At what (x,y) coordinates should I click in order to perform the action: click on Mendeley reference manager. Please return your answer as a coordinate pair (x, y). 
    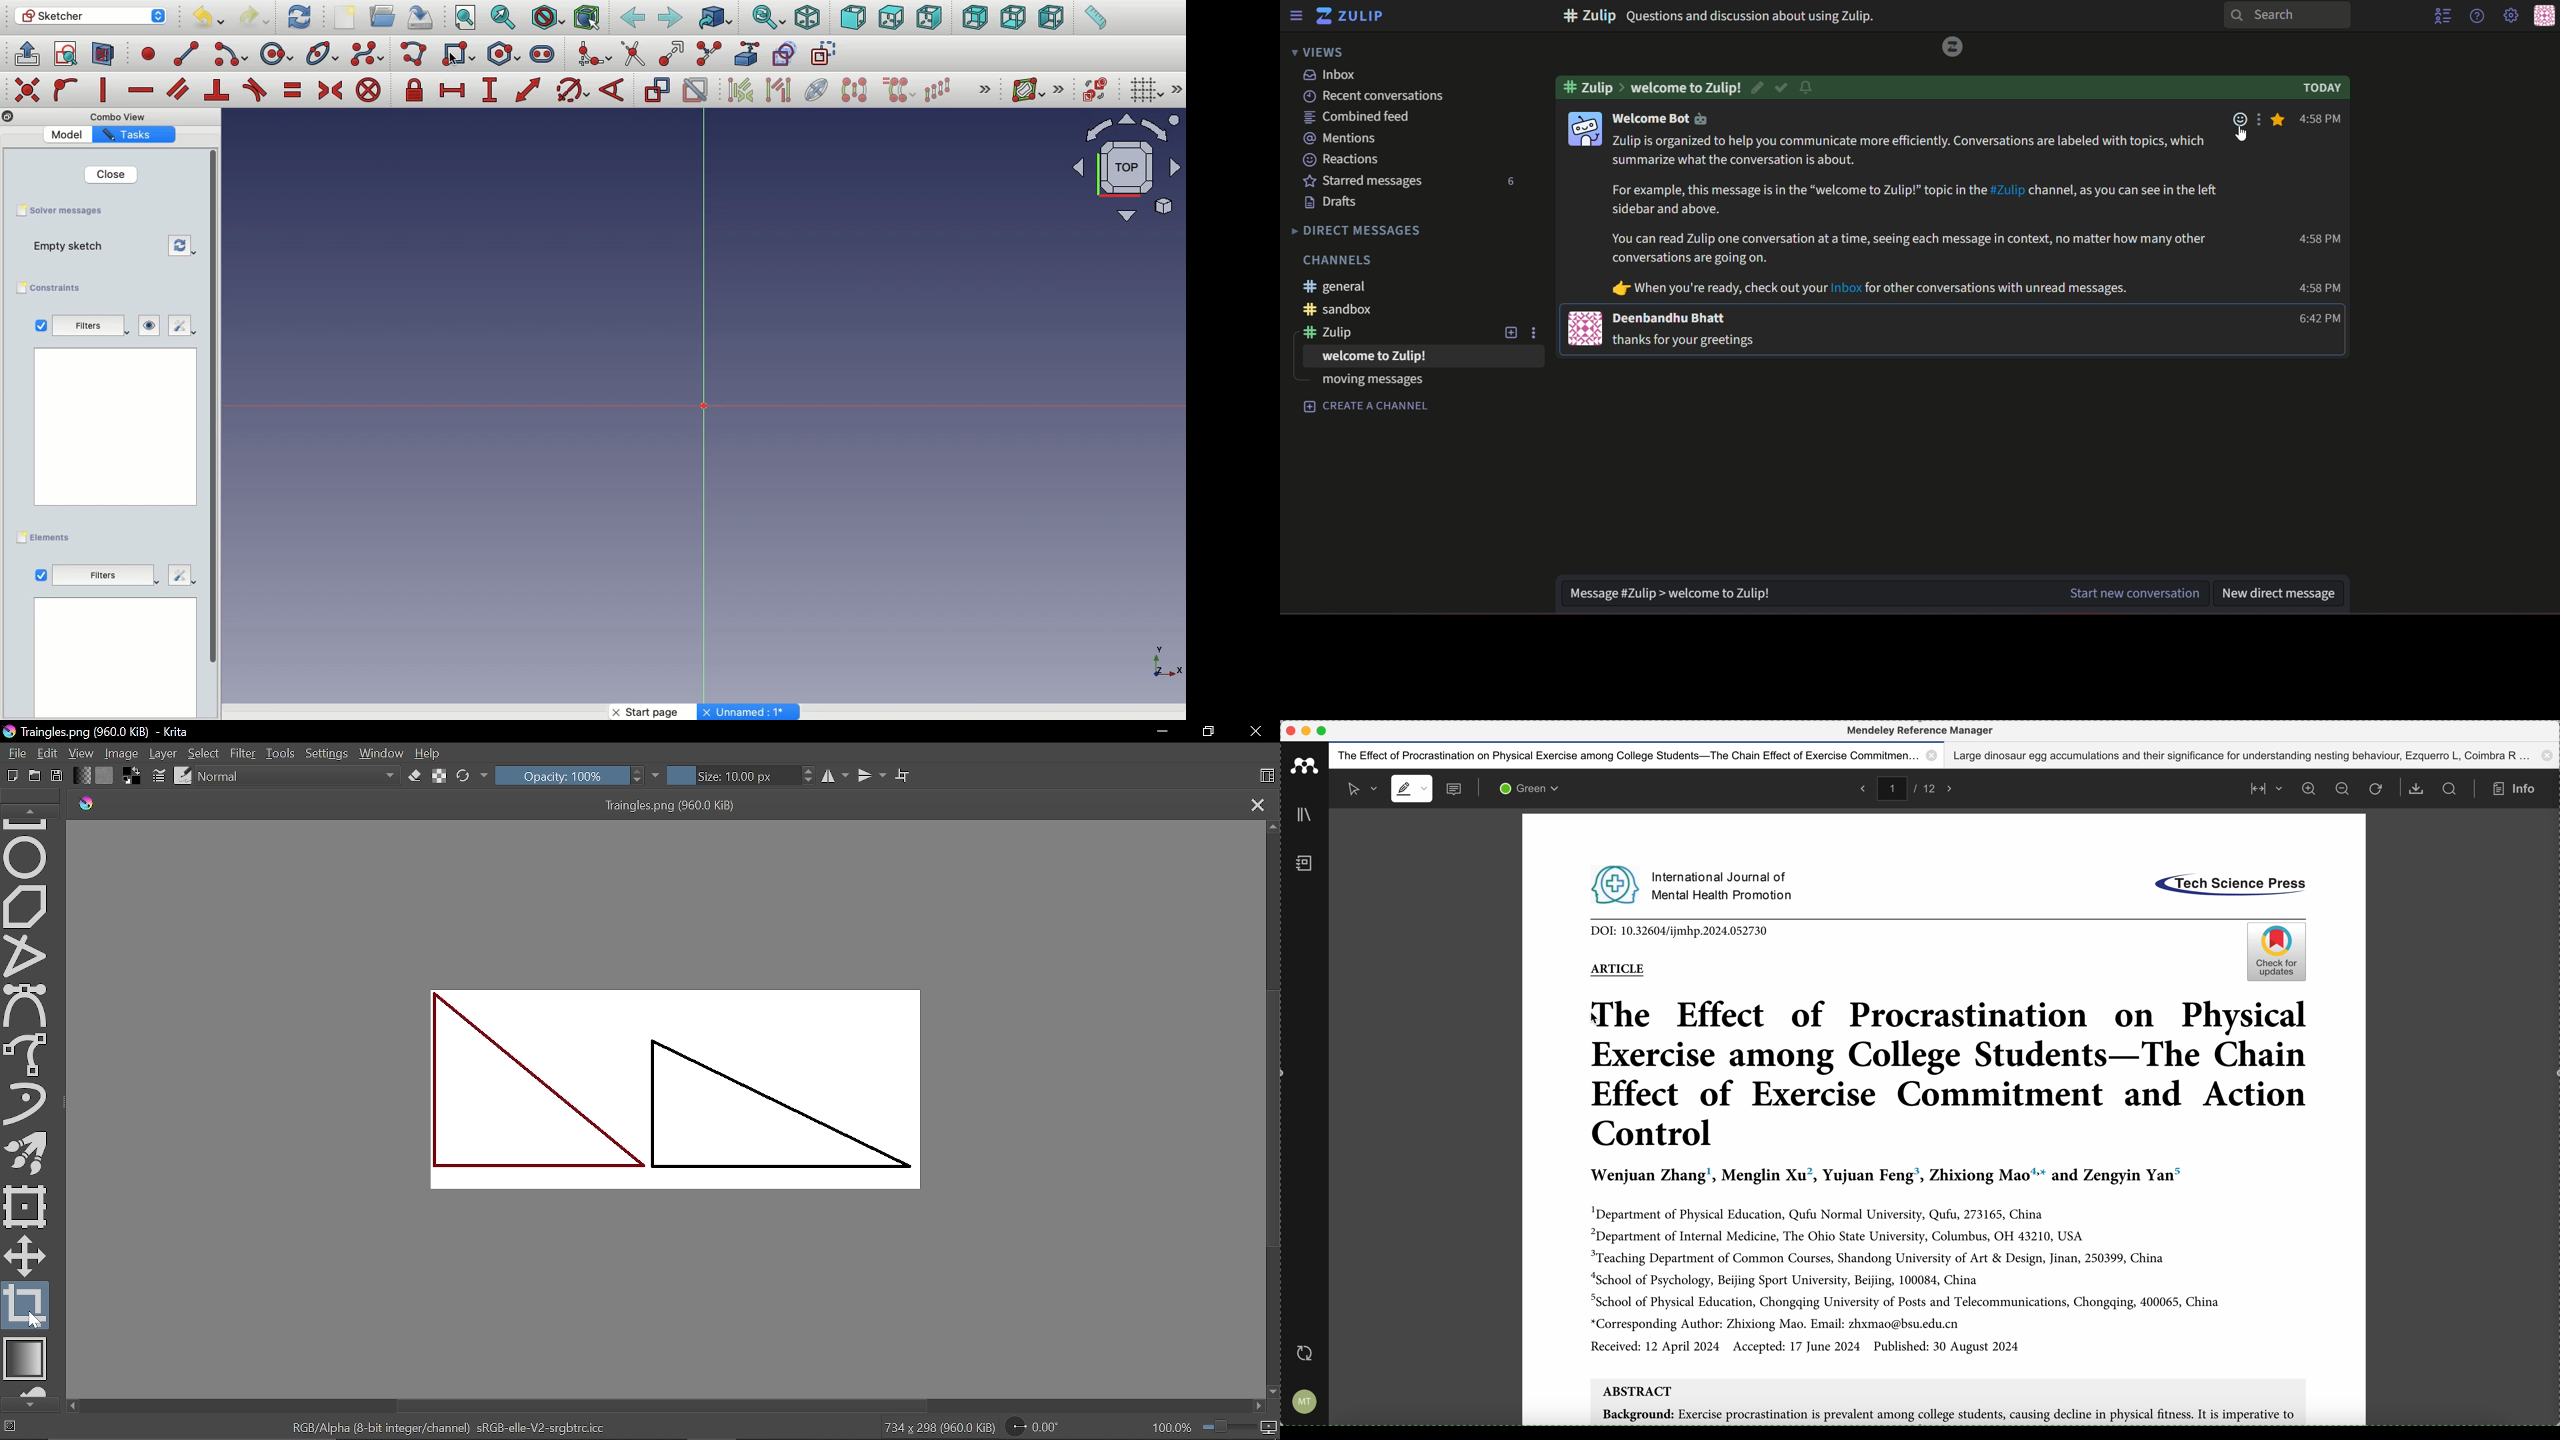
    Looking at the image, I should click on (1920, 731).